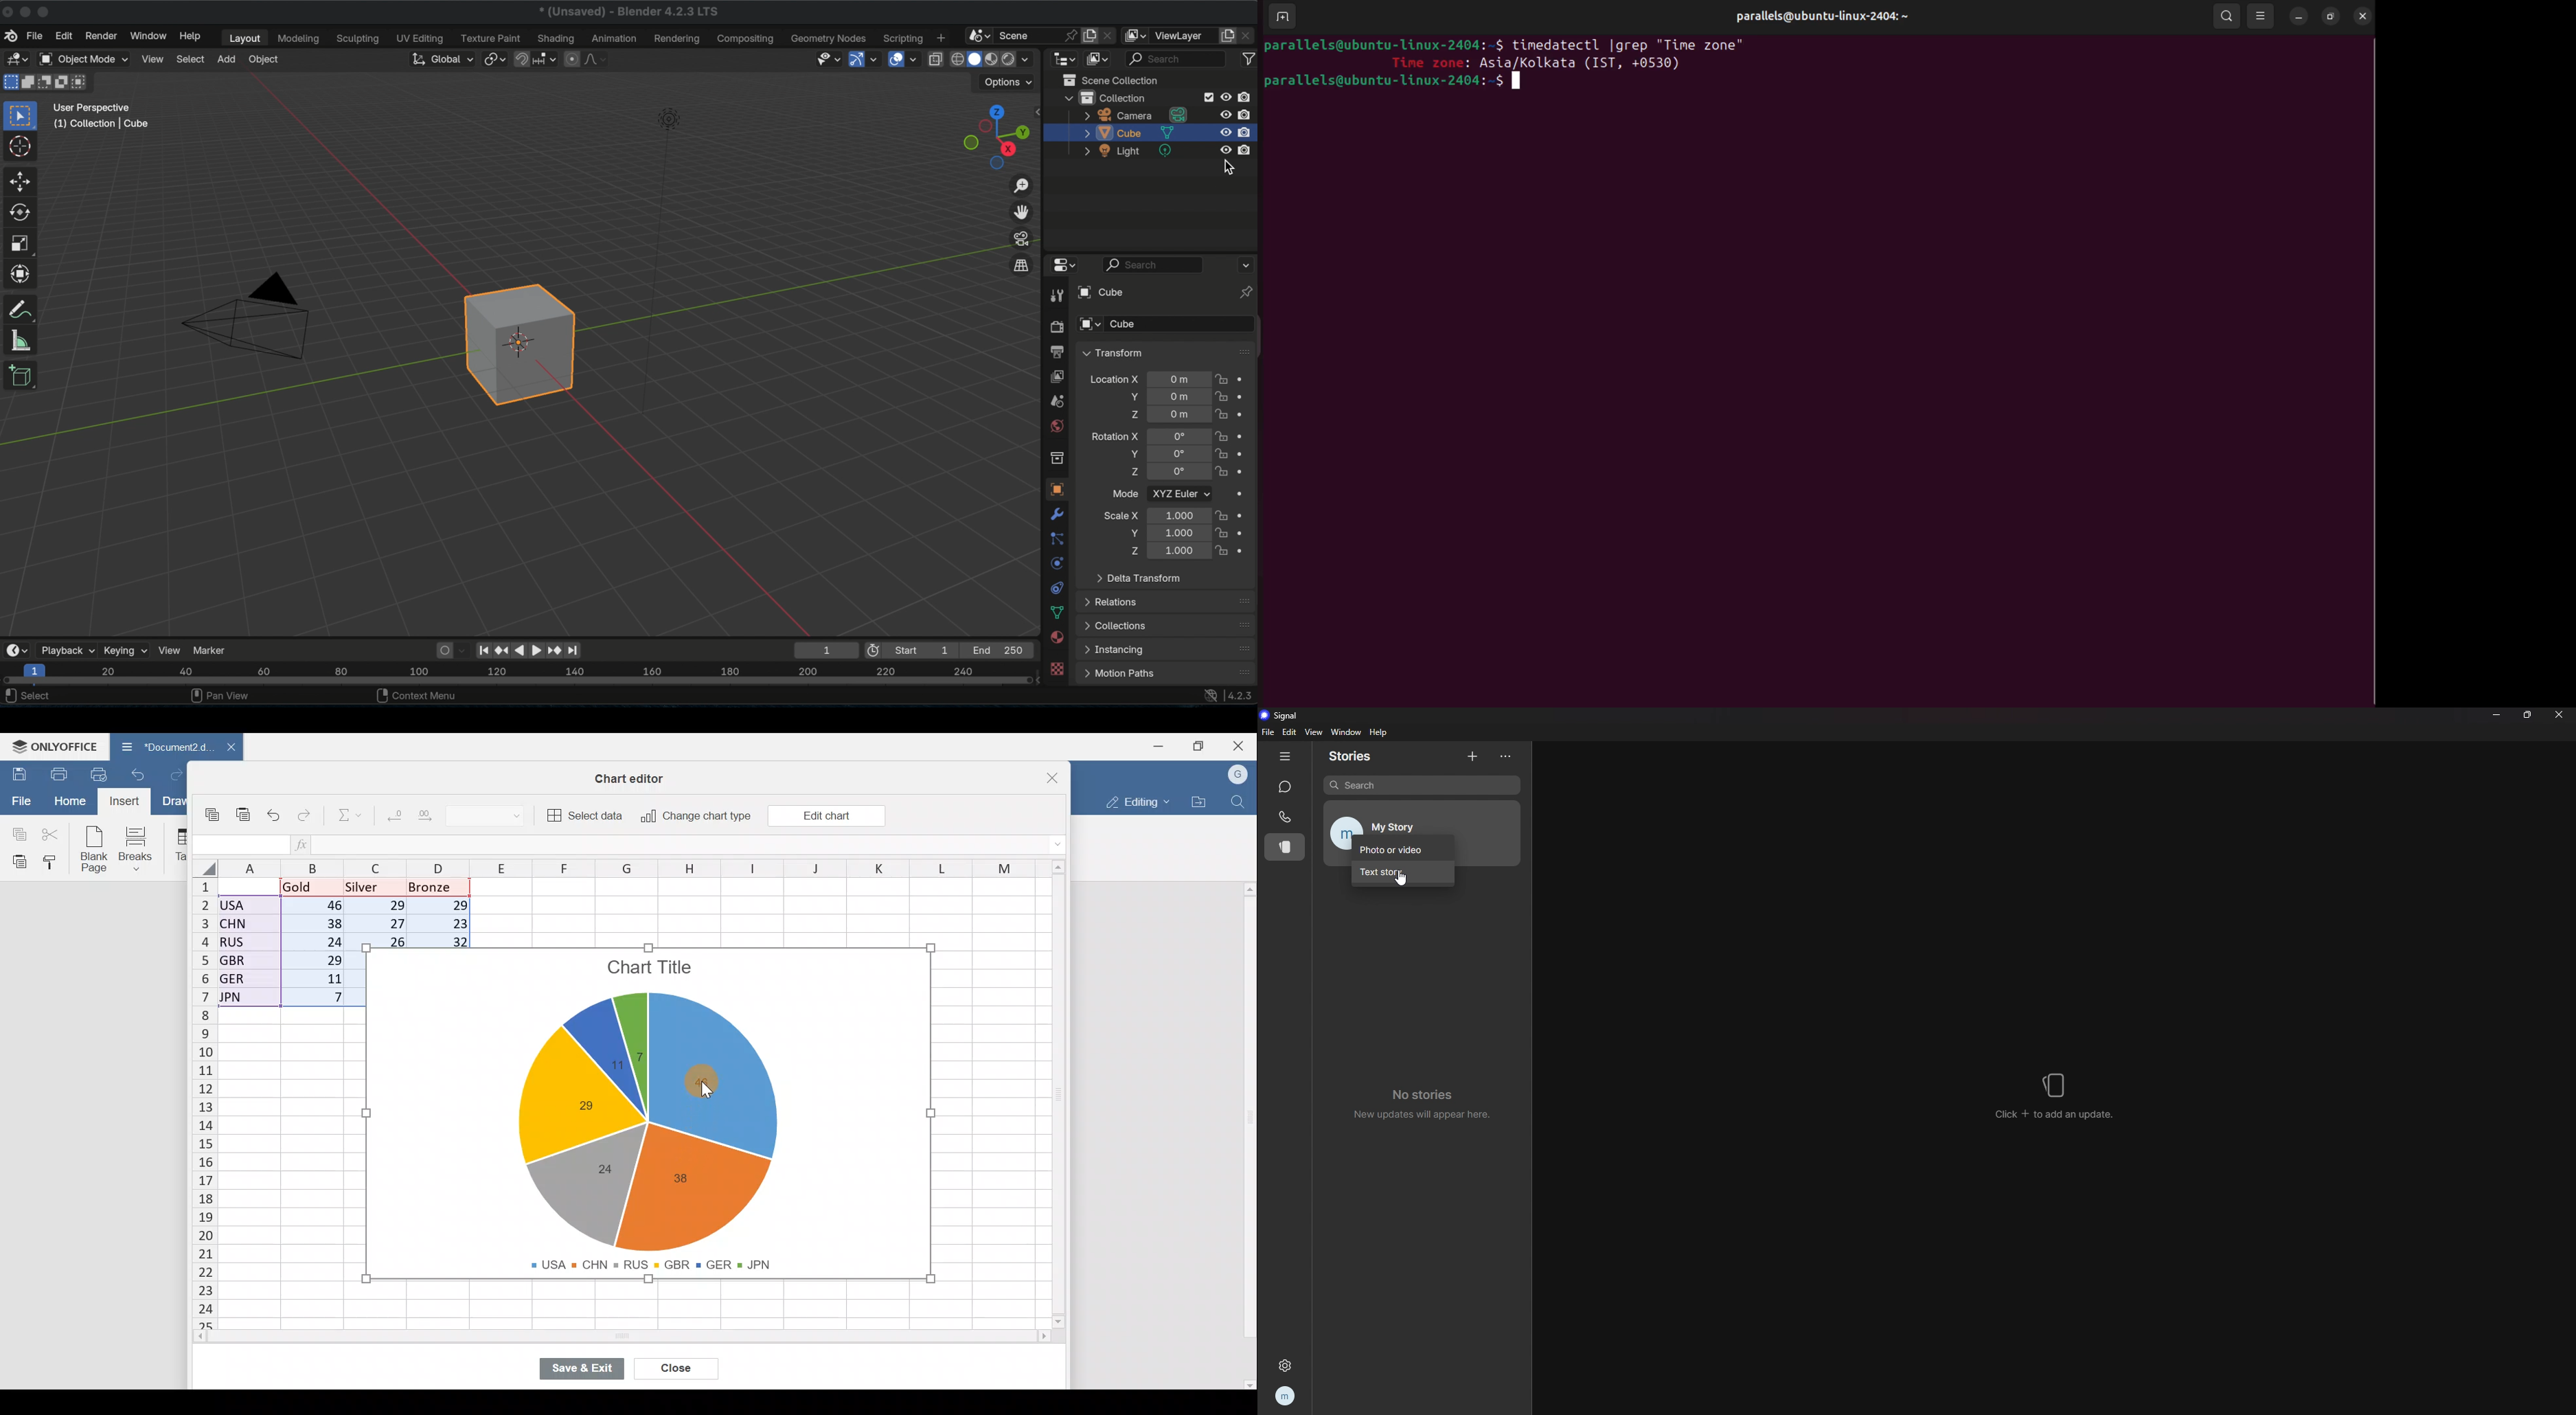 The image size is (2576, 1428). What do you see at coordinates (517, 343) in the screenshot?
I see `default cube` at bounding box center [517, 343].